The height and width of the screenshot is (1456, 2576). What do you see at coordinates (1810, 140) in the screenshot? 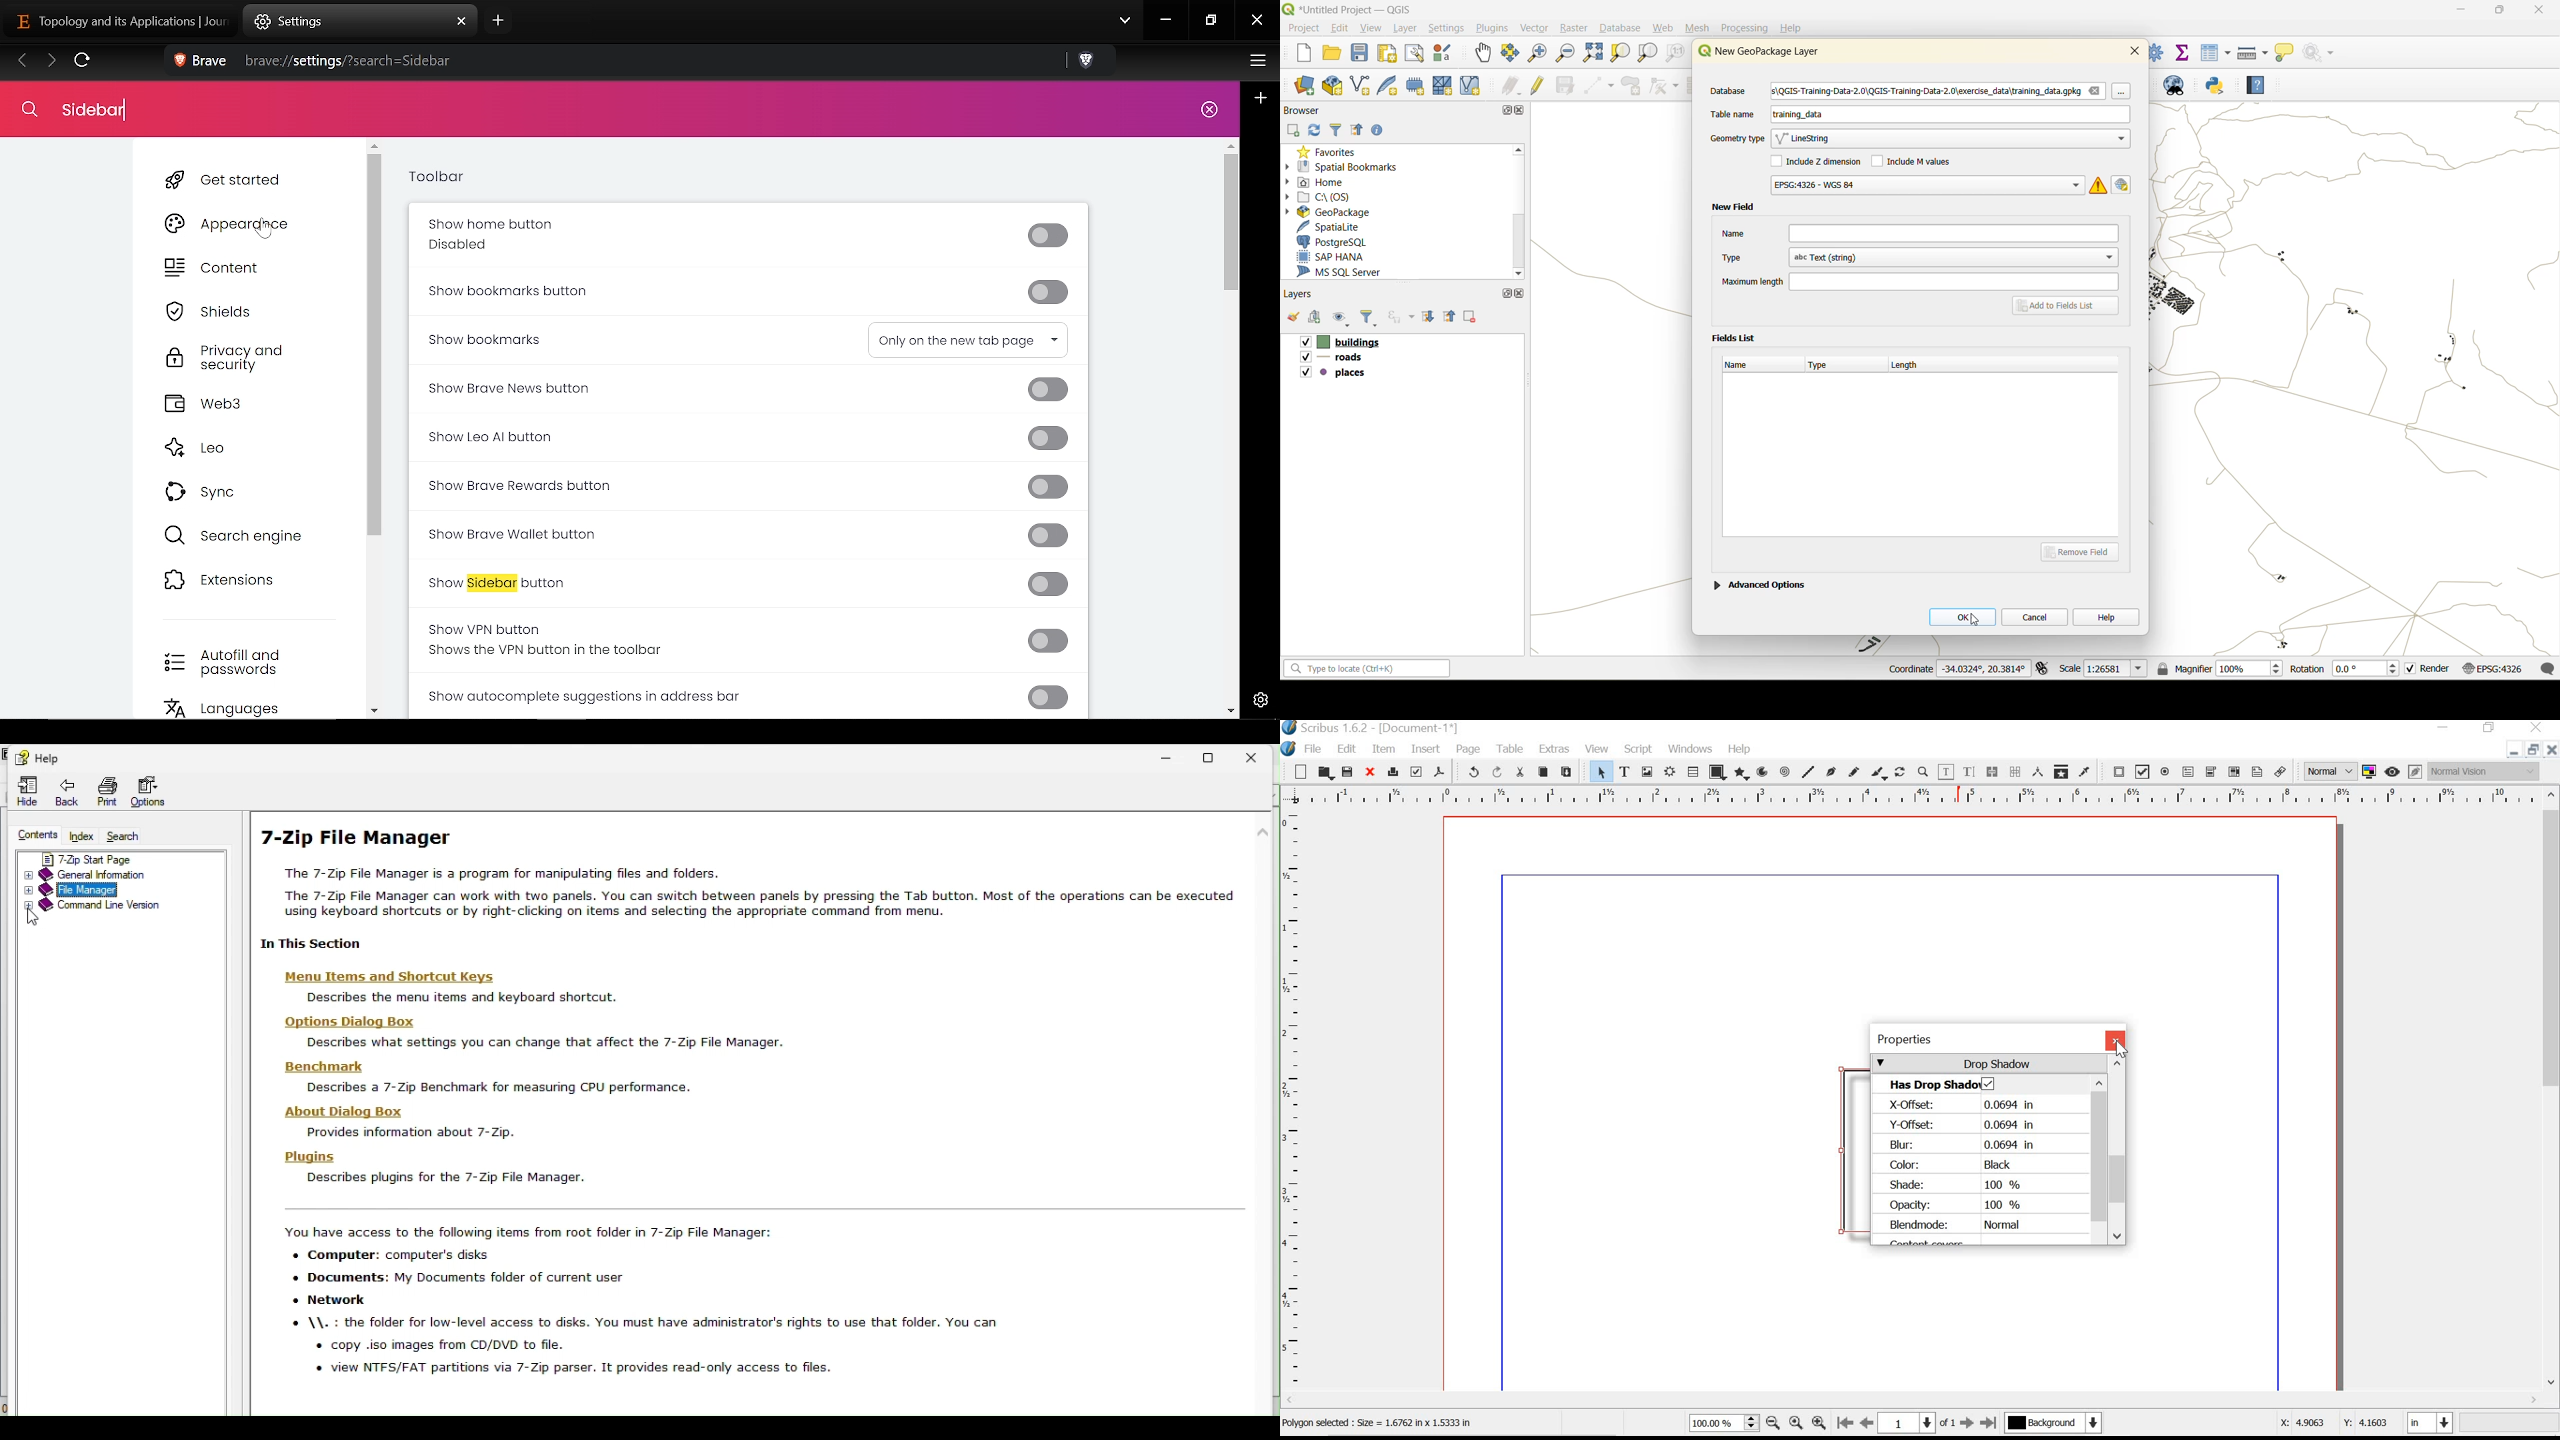
I see `LineString(geometry type added)` at bounding box center [1810, 140].